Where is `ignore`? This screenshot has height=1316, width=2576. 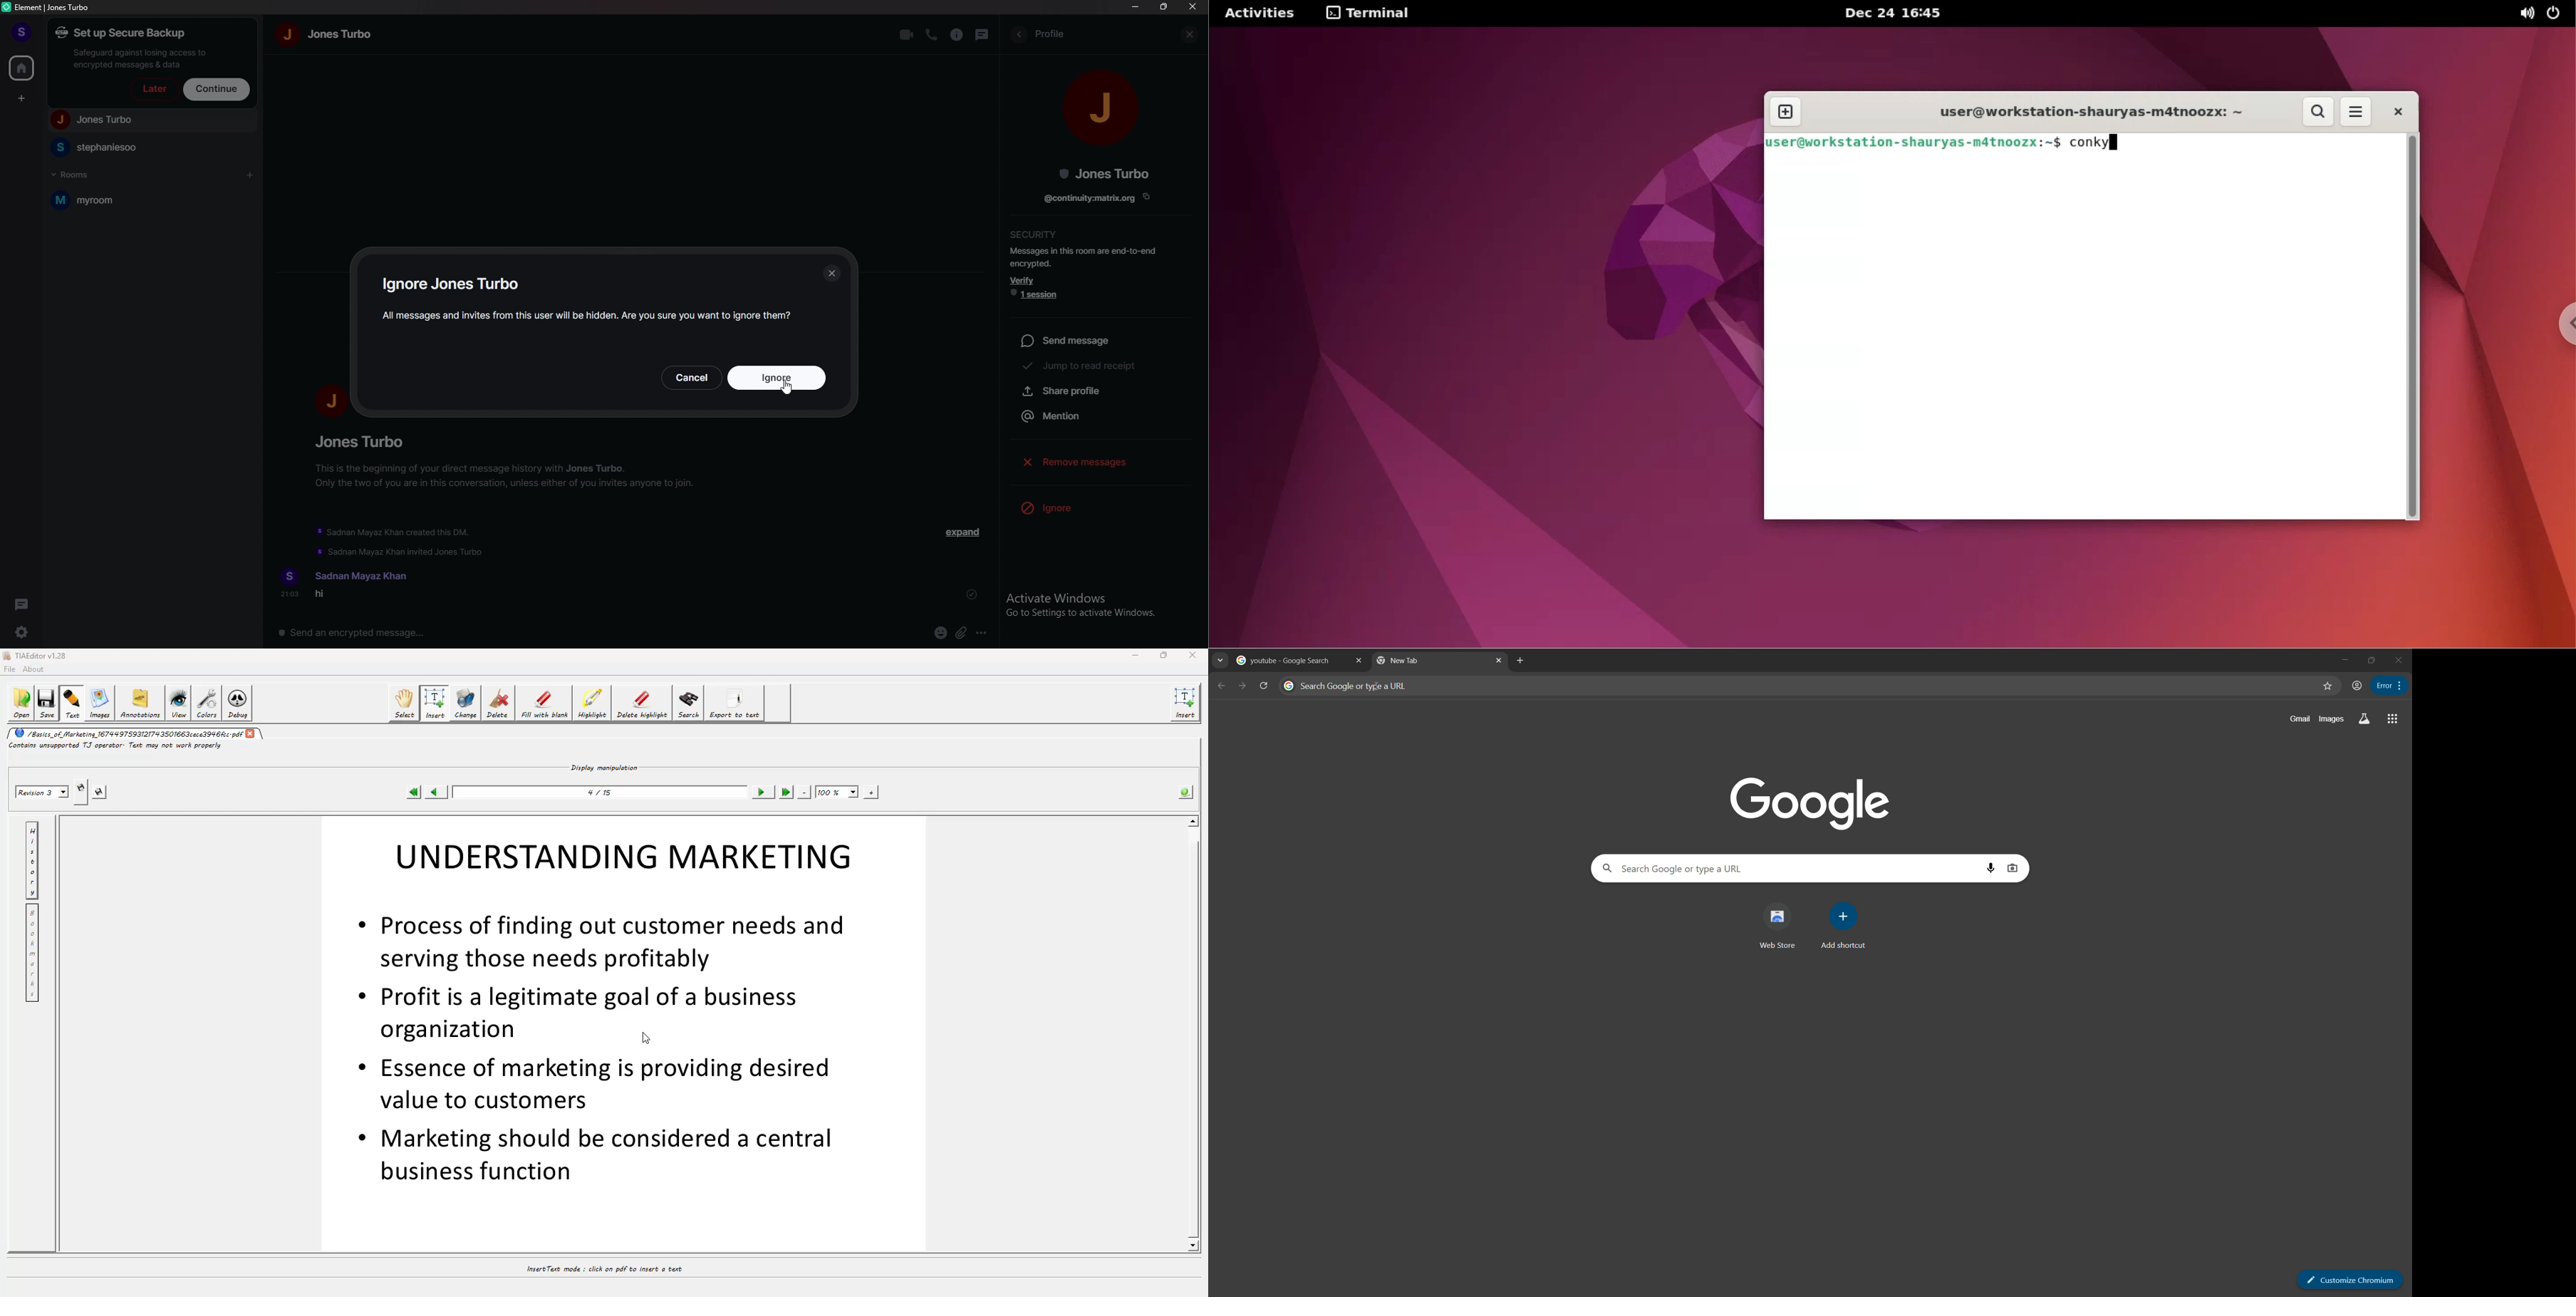 ignore is located at coordinates (456, 281).